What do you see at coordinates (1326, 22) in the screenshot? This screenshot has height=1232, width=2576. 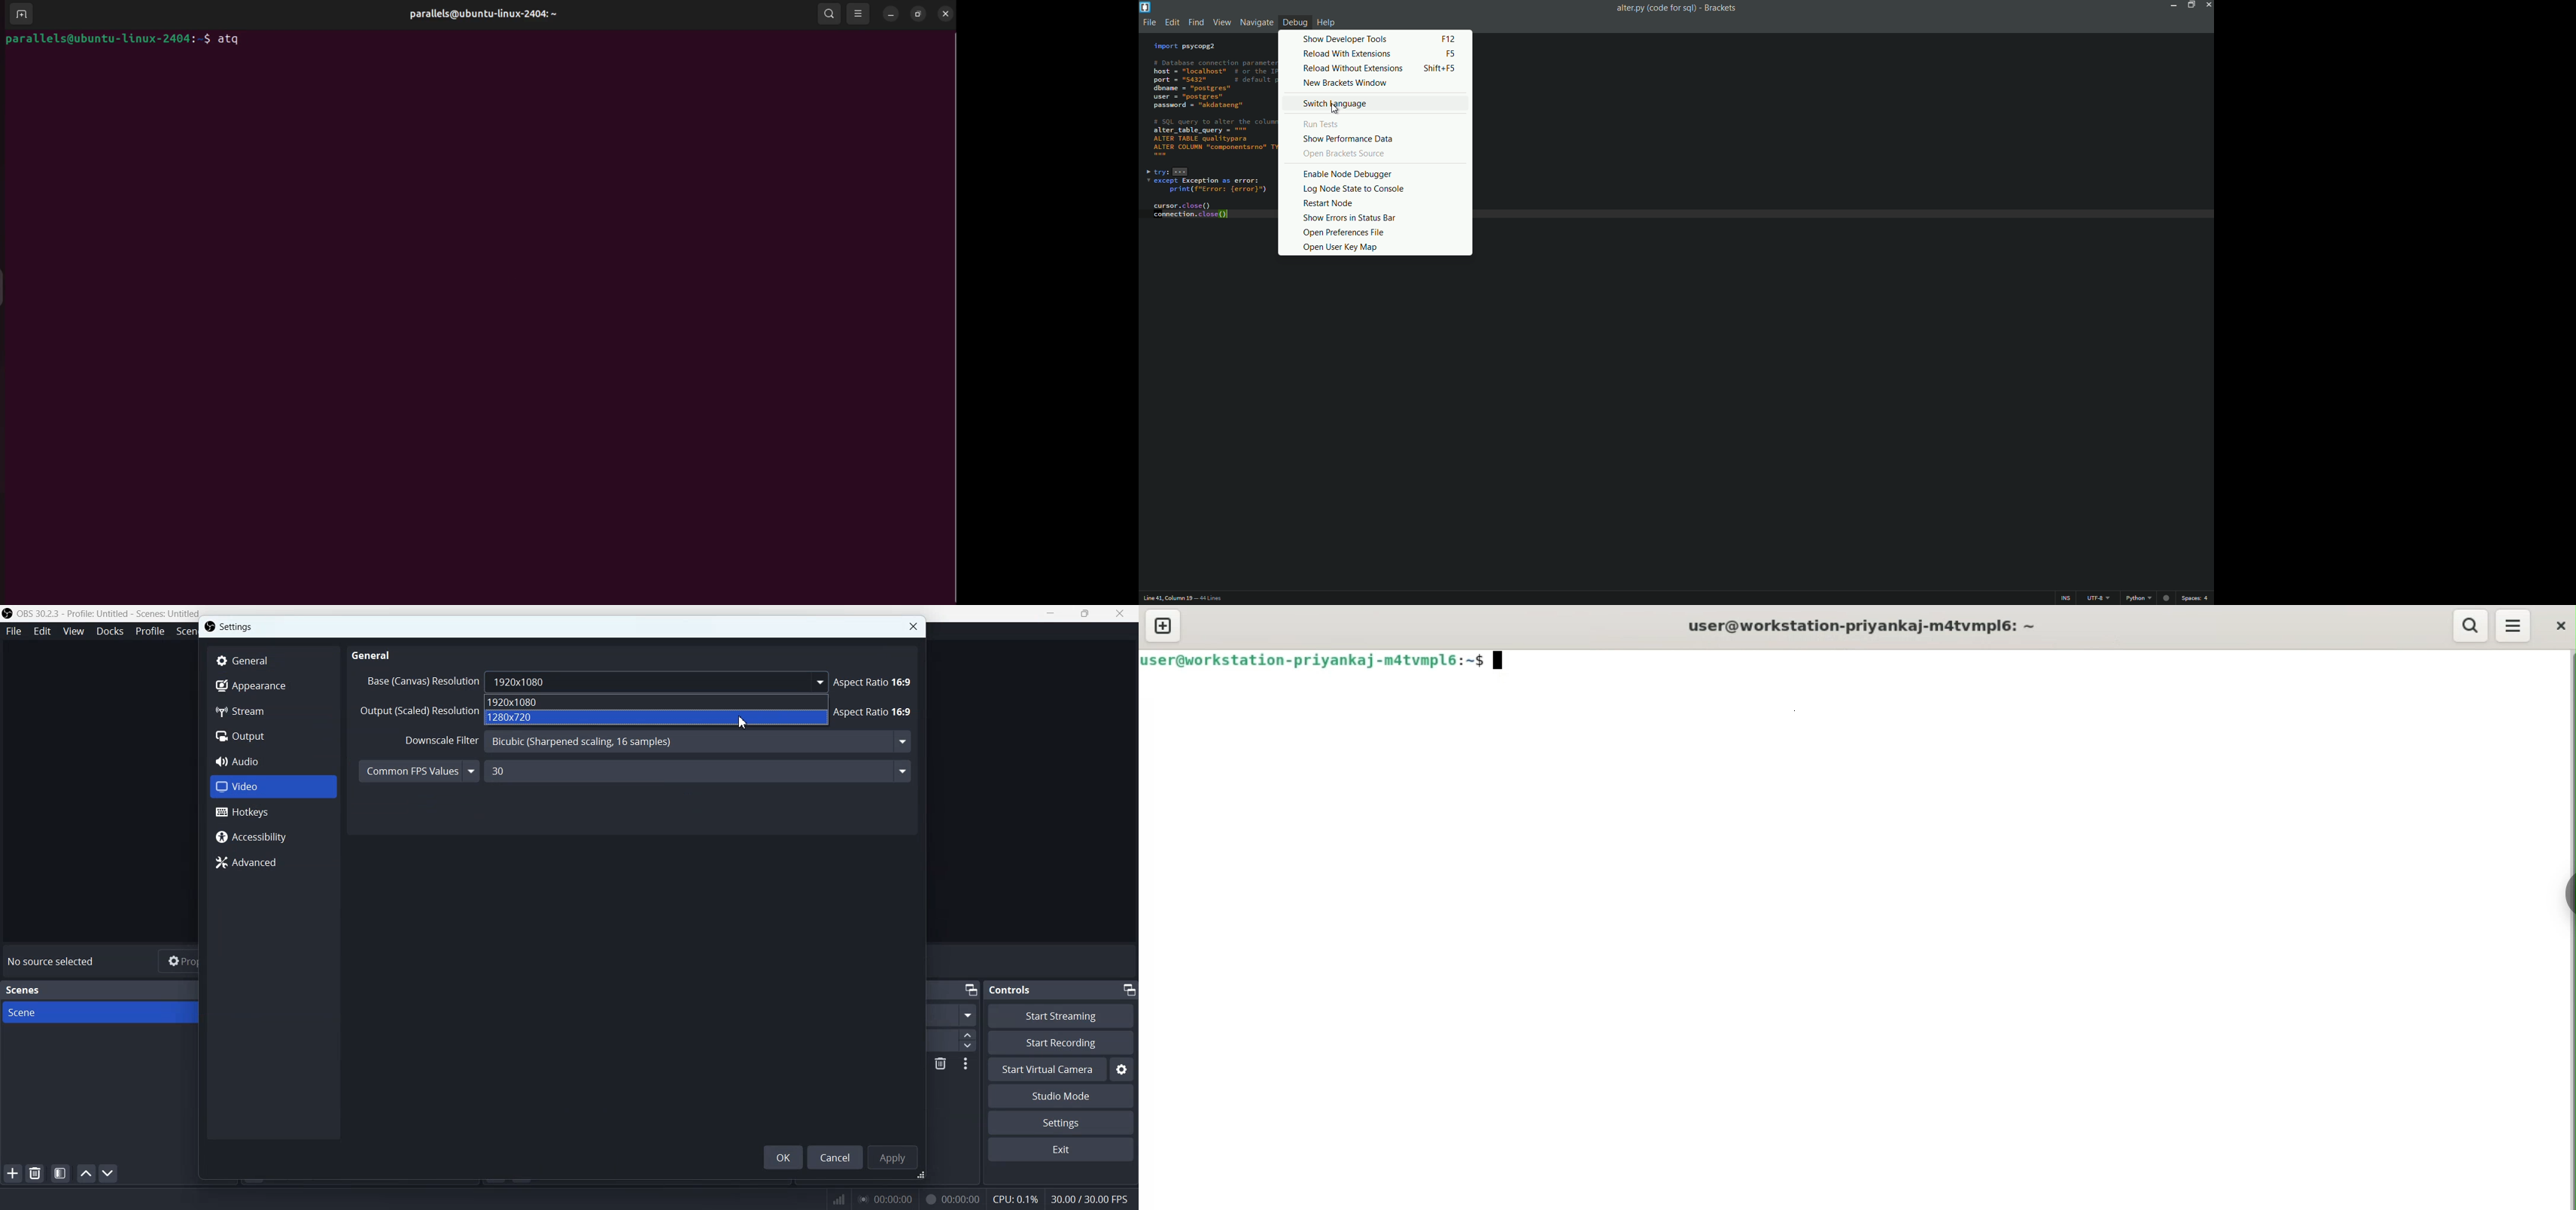 I see `help menu` at bounding box center [1326, 22].